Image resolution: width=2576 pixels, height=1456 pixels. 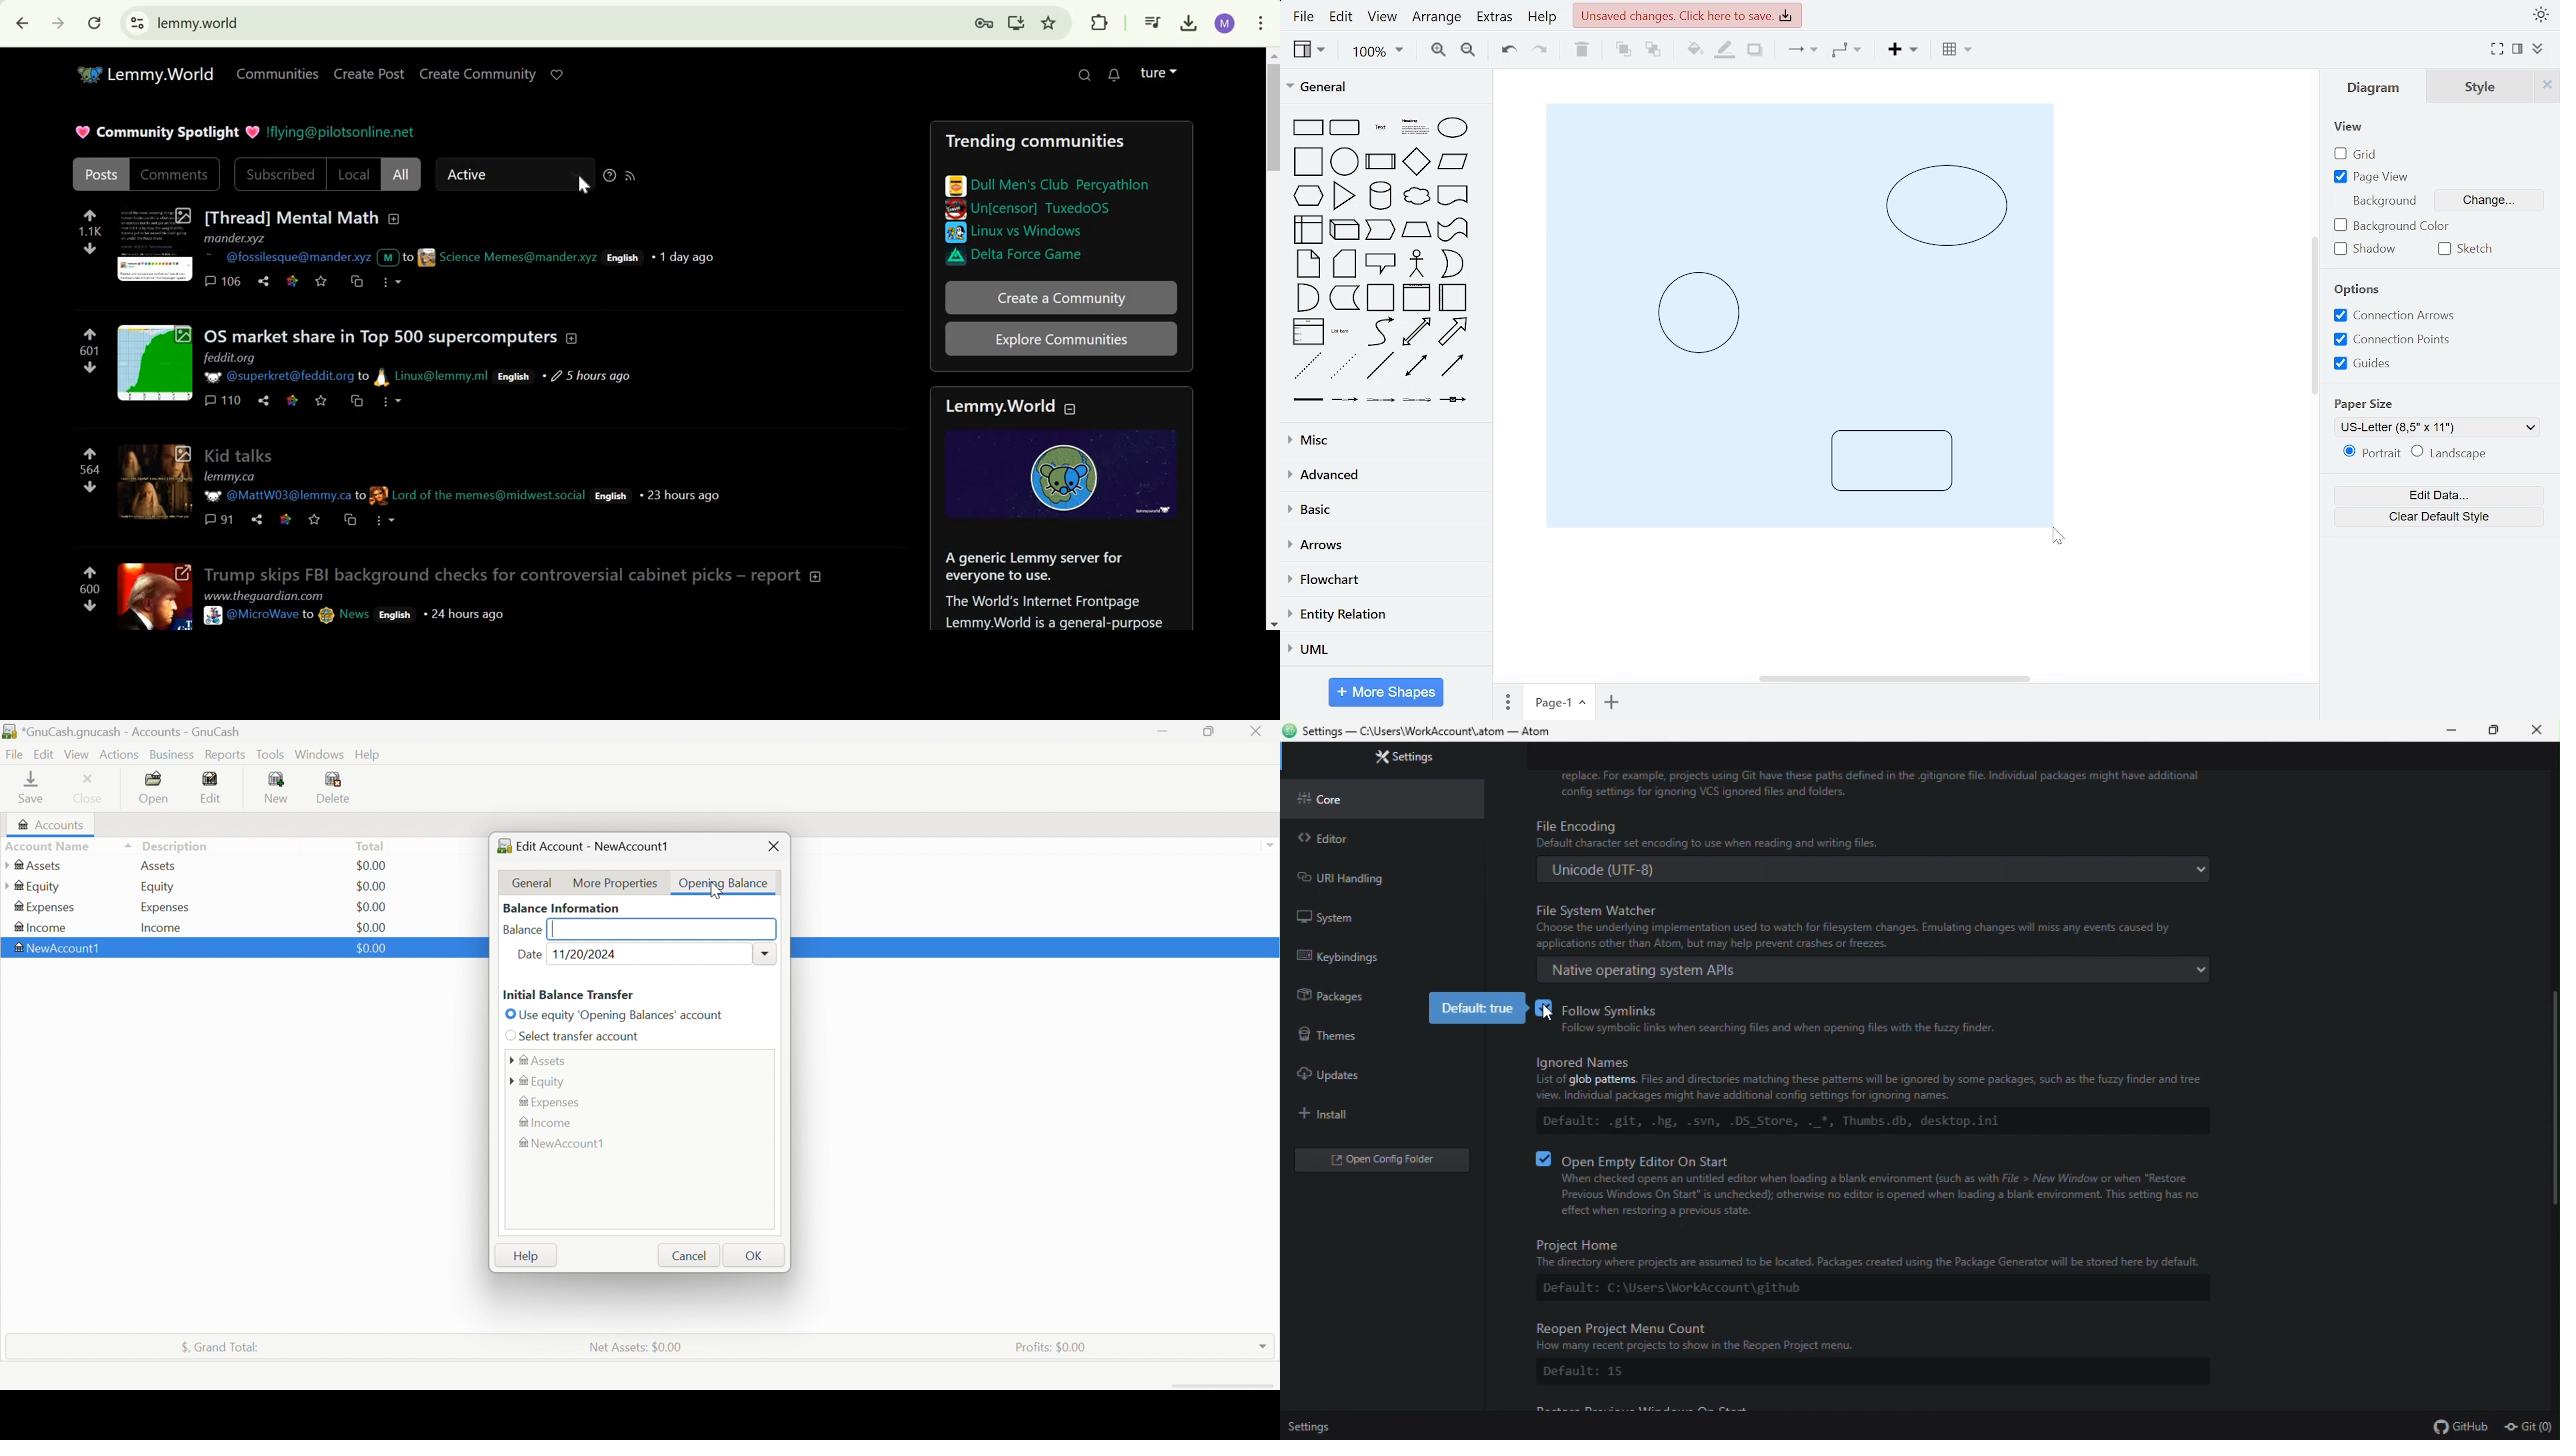 I want to click on shadow, so click(x=2368, y=250).